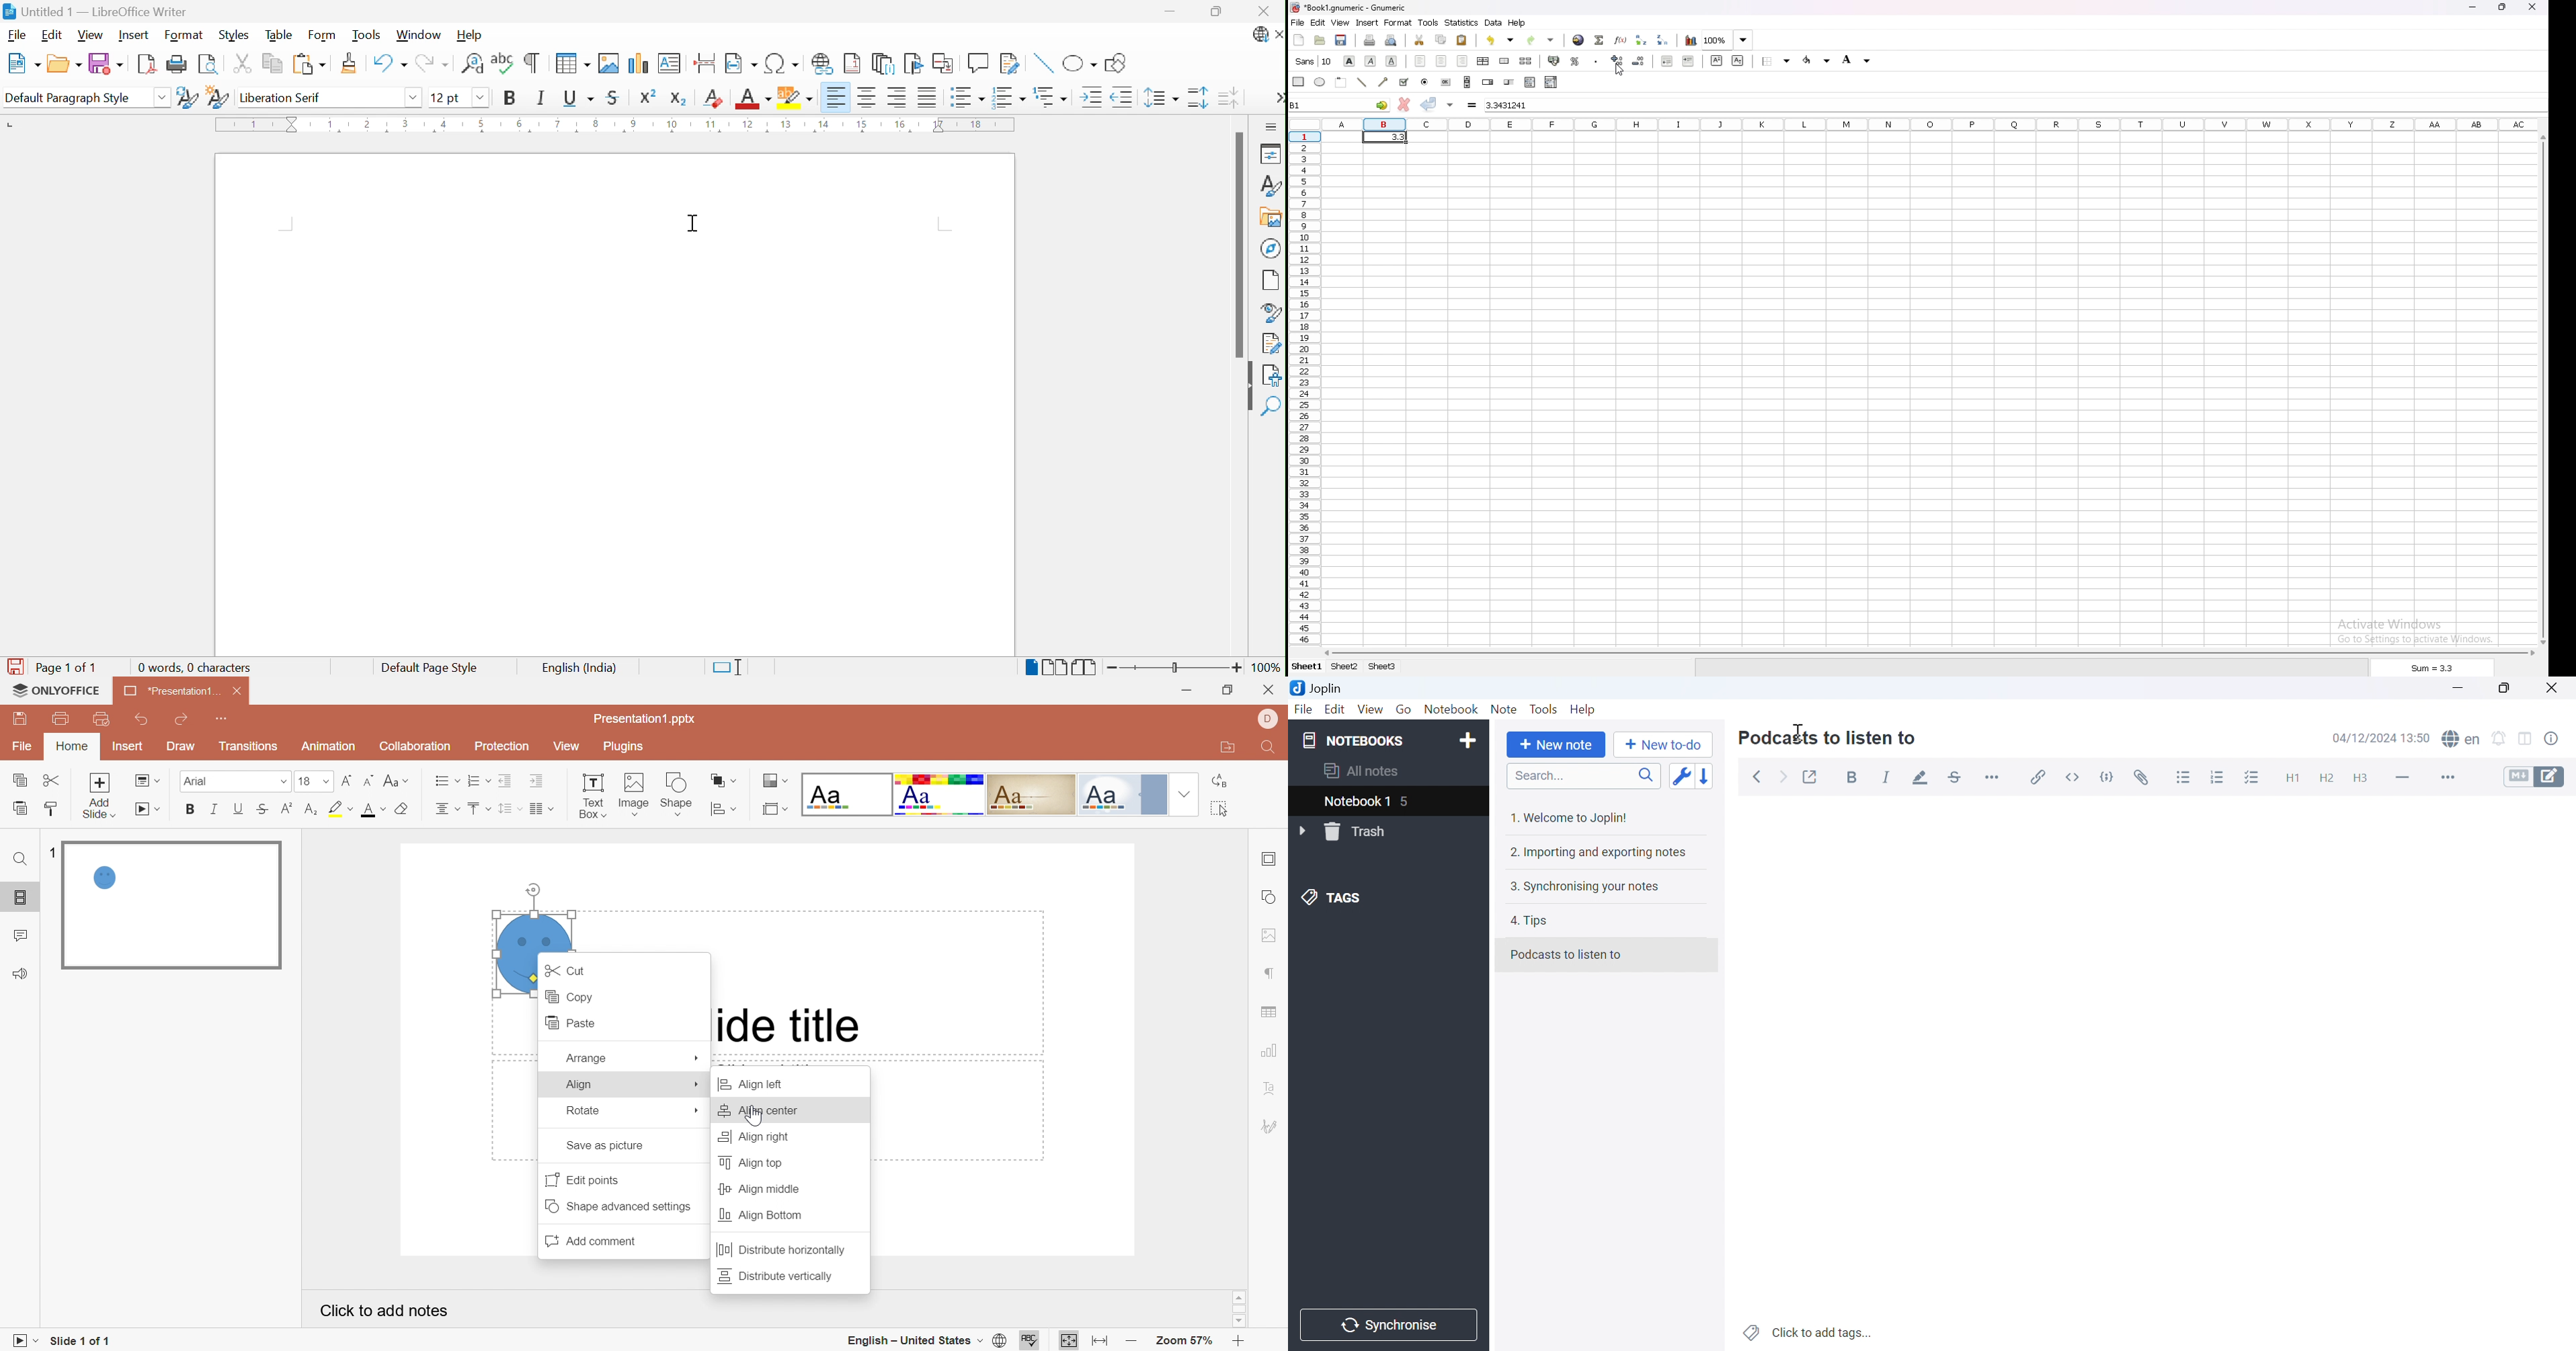  I want to click on Decrease paragraph spacing, so click(1231, 99).